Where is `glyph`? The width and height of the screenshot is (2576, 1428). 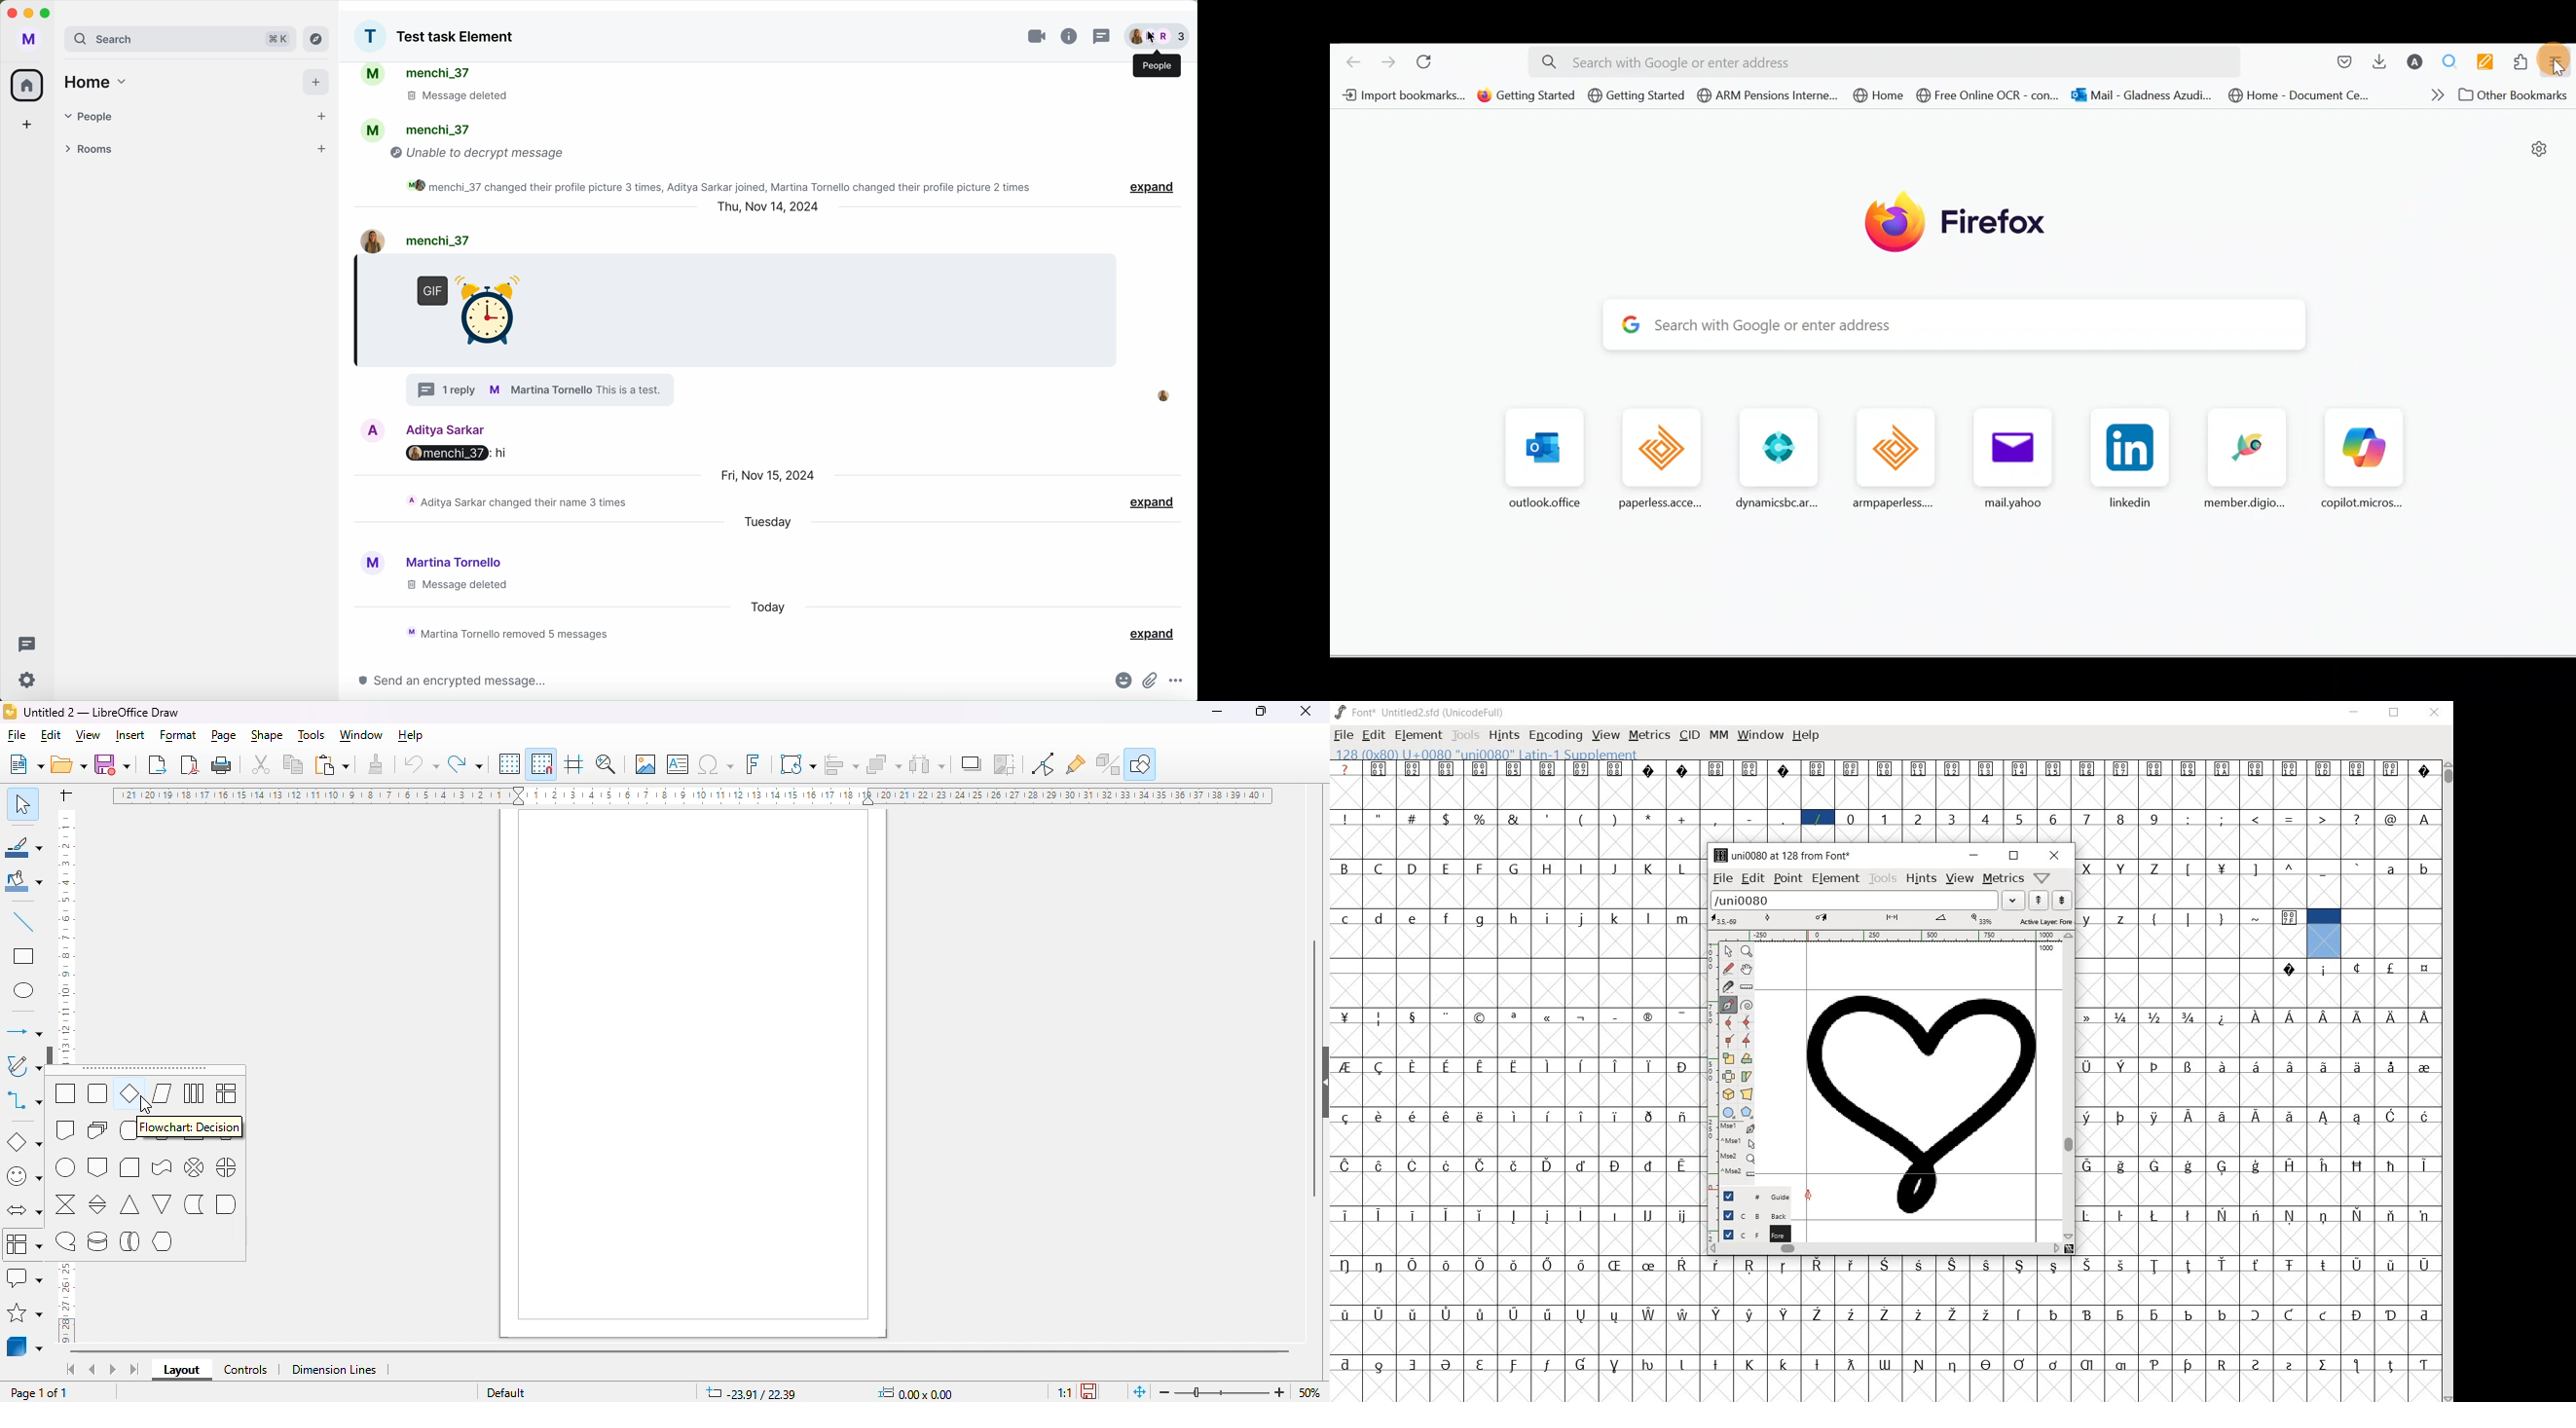
glyph is located at coordinates (2255, 1215).